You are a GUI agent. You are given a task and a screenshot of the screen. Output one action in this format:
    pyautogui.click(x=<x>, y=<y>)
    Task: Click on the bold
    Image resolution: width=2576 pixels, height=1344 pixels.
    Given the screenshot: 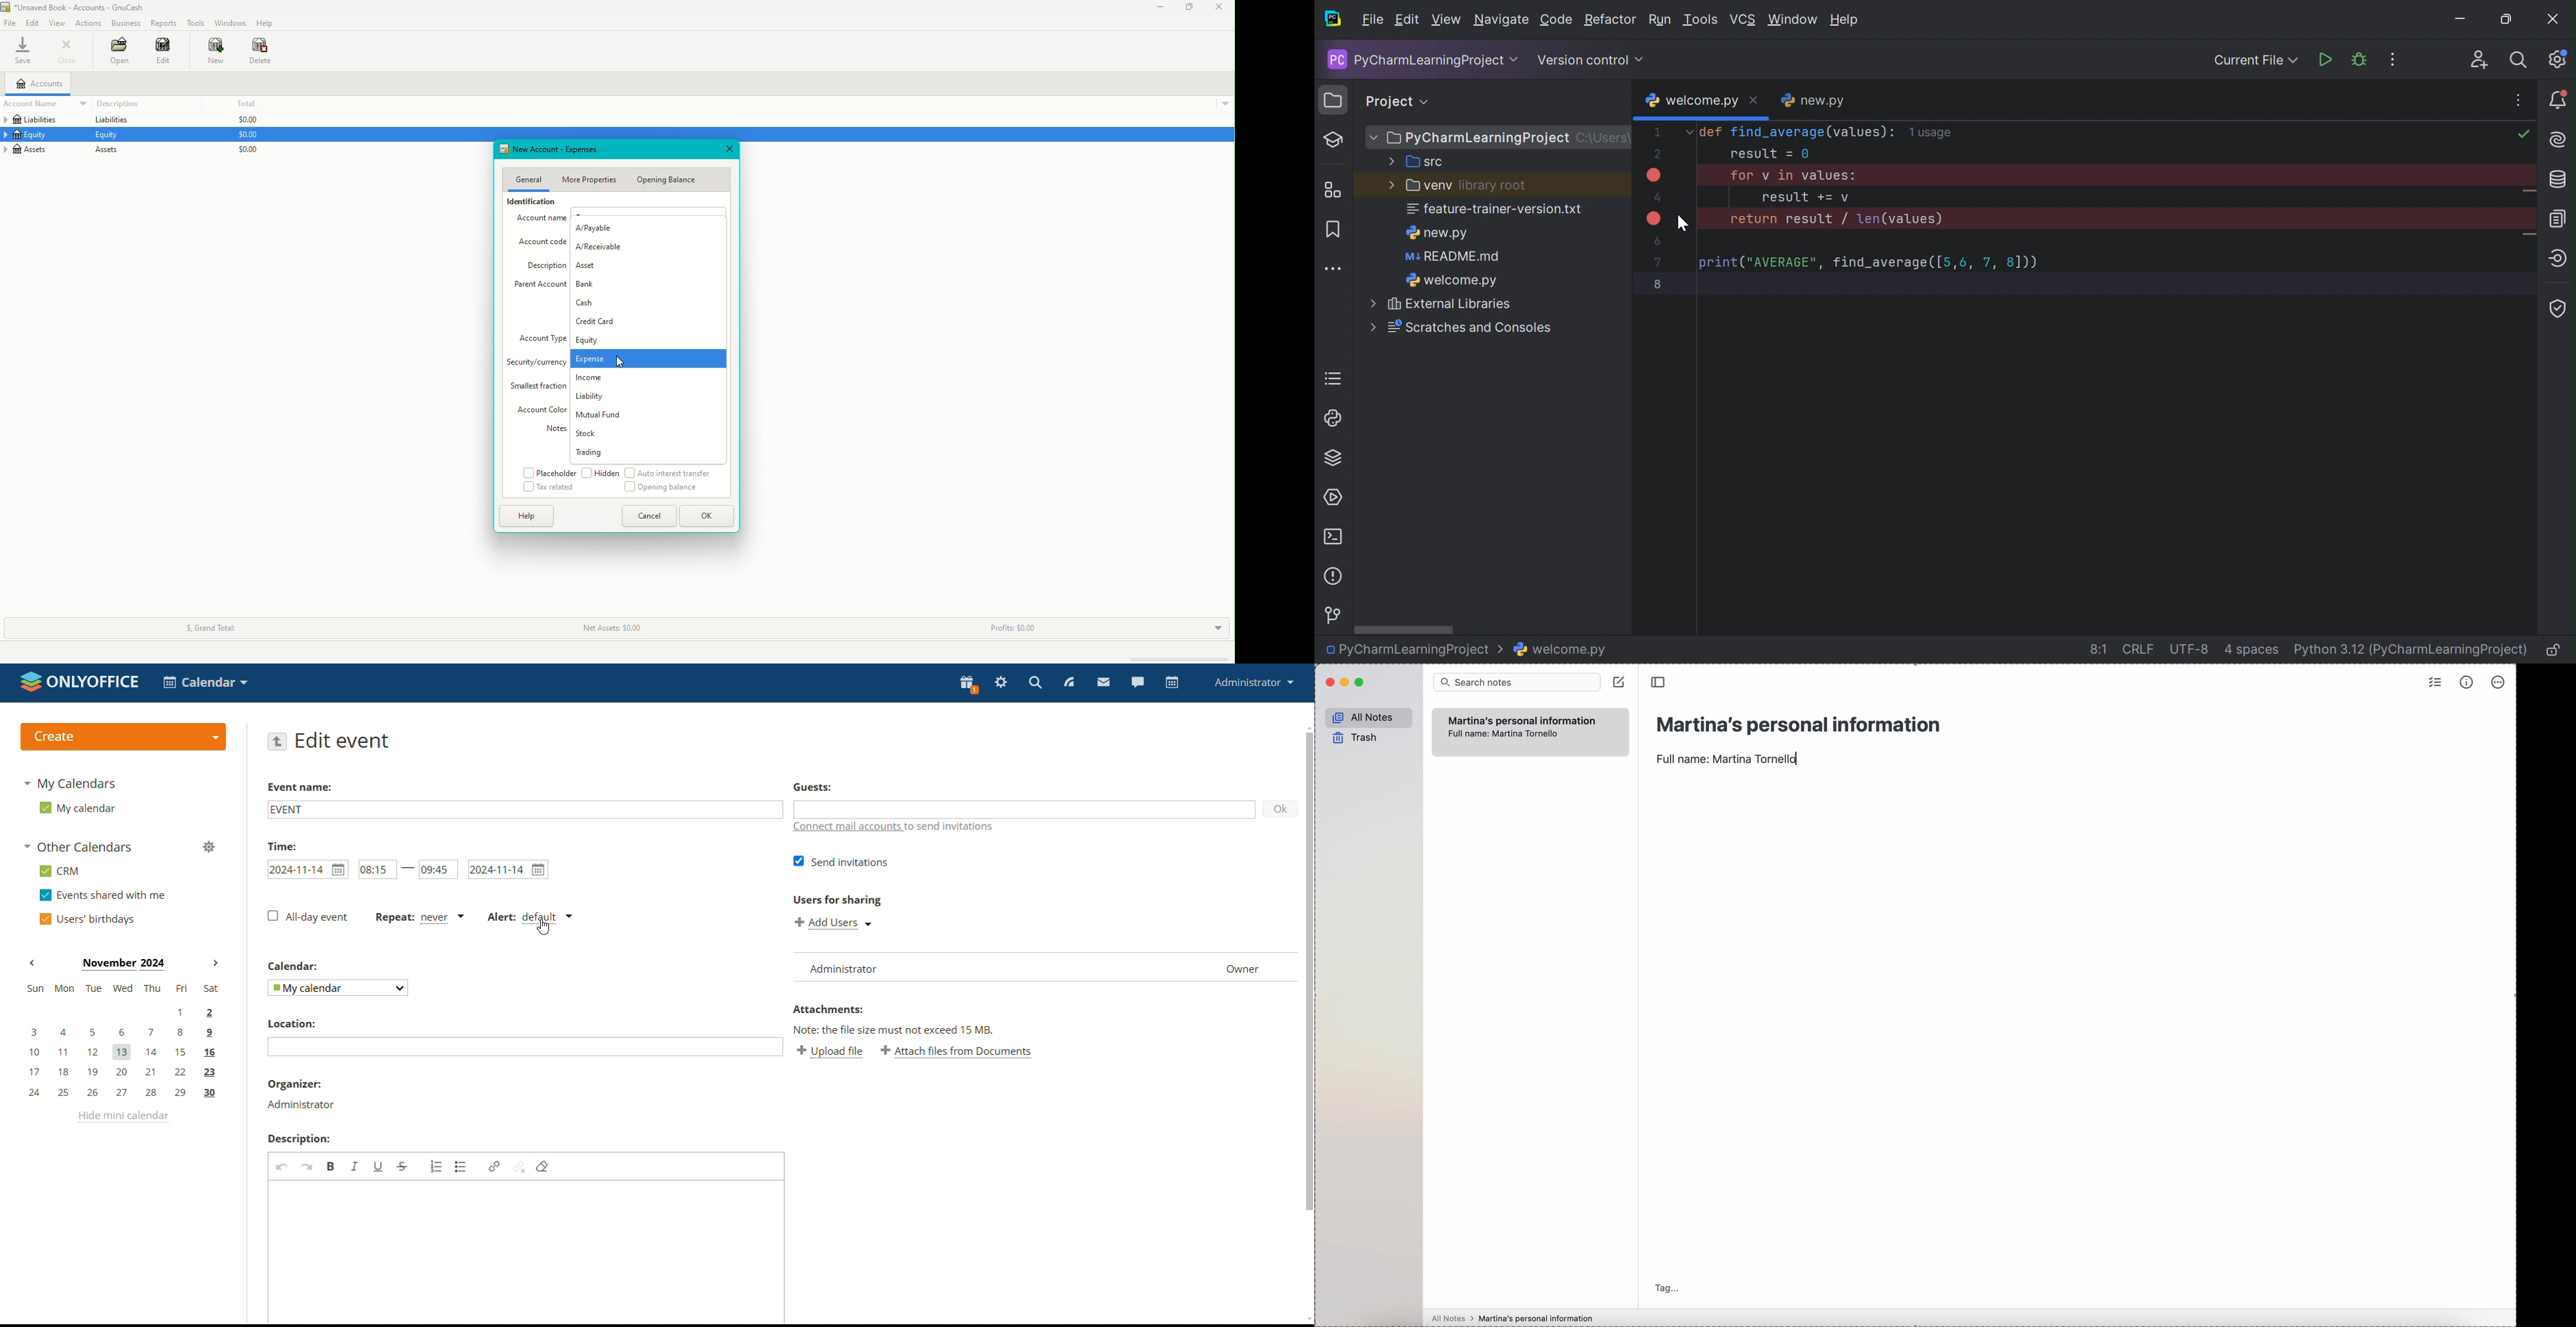 What is the action you would take?
    pyautogui.click(x=331, y=1167)
    